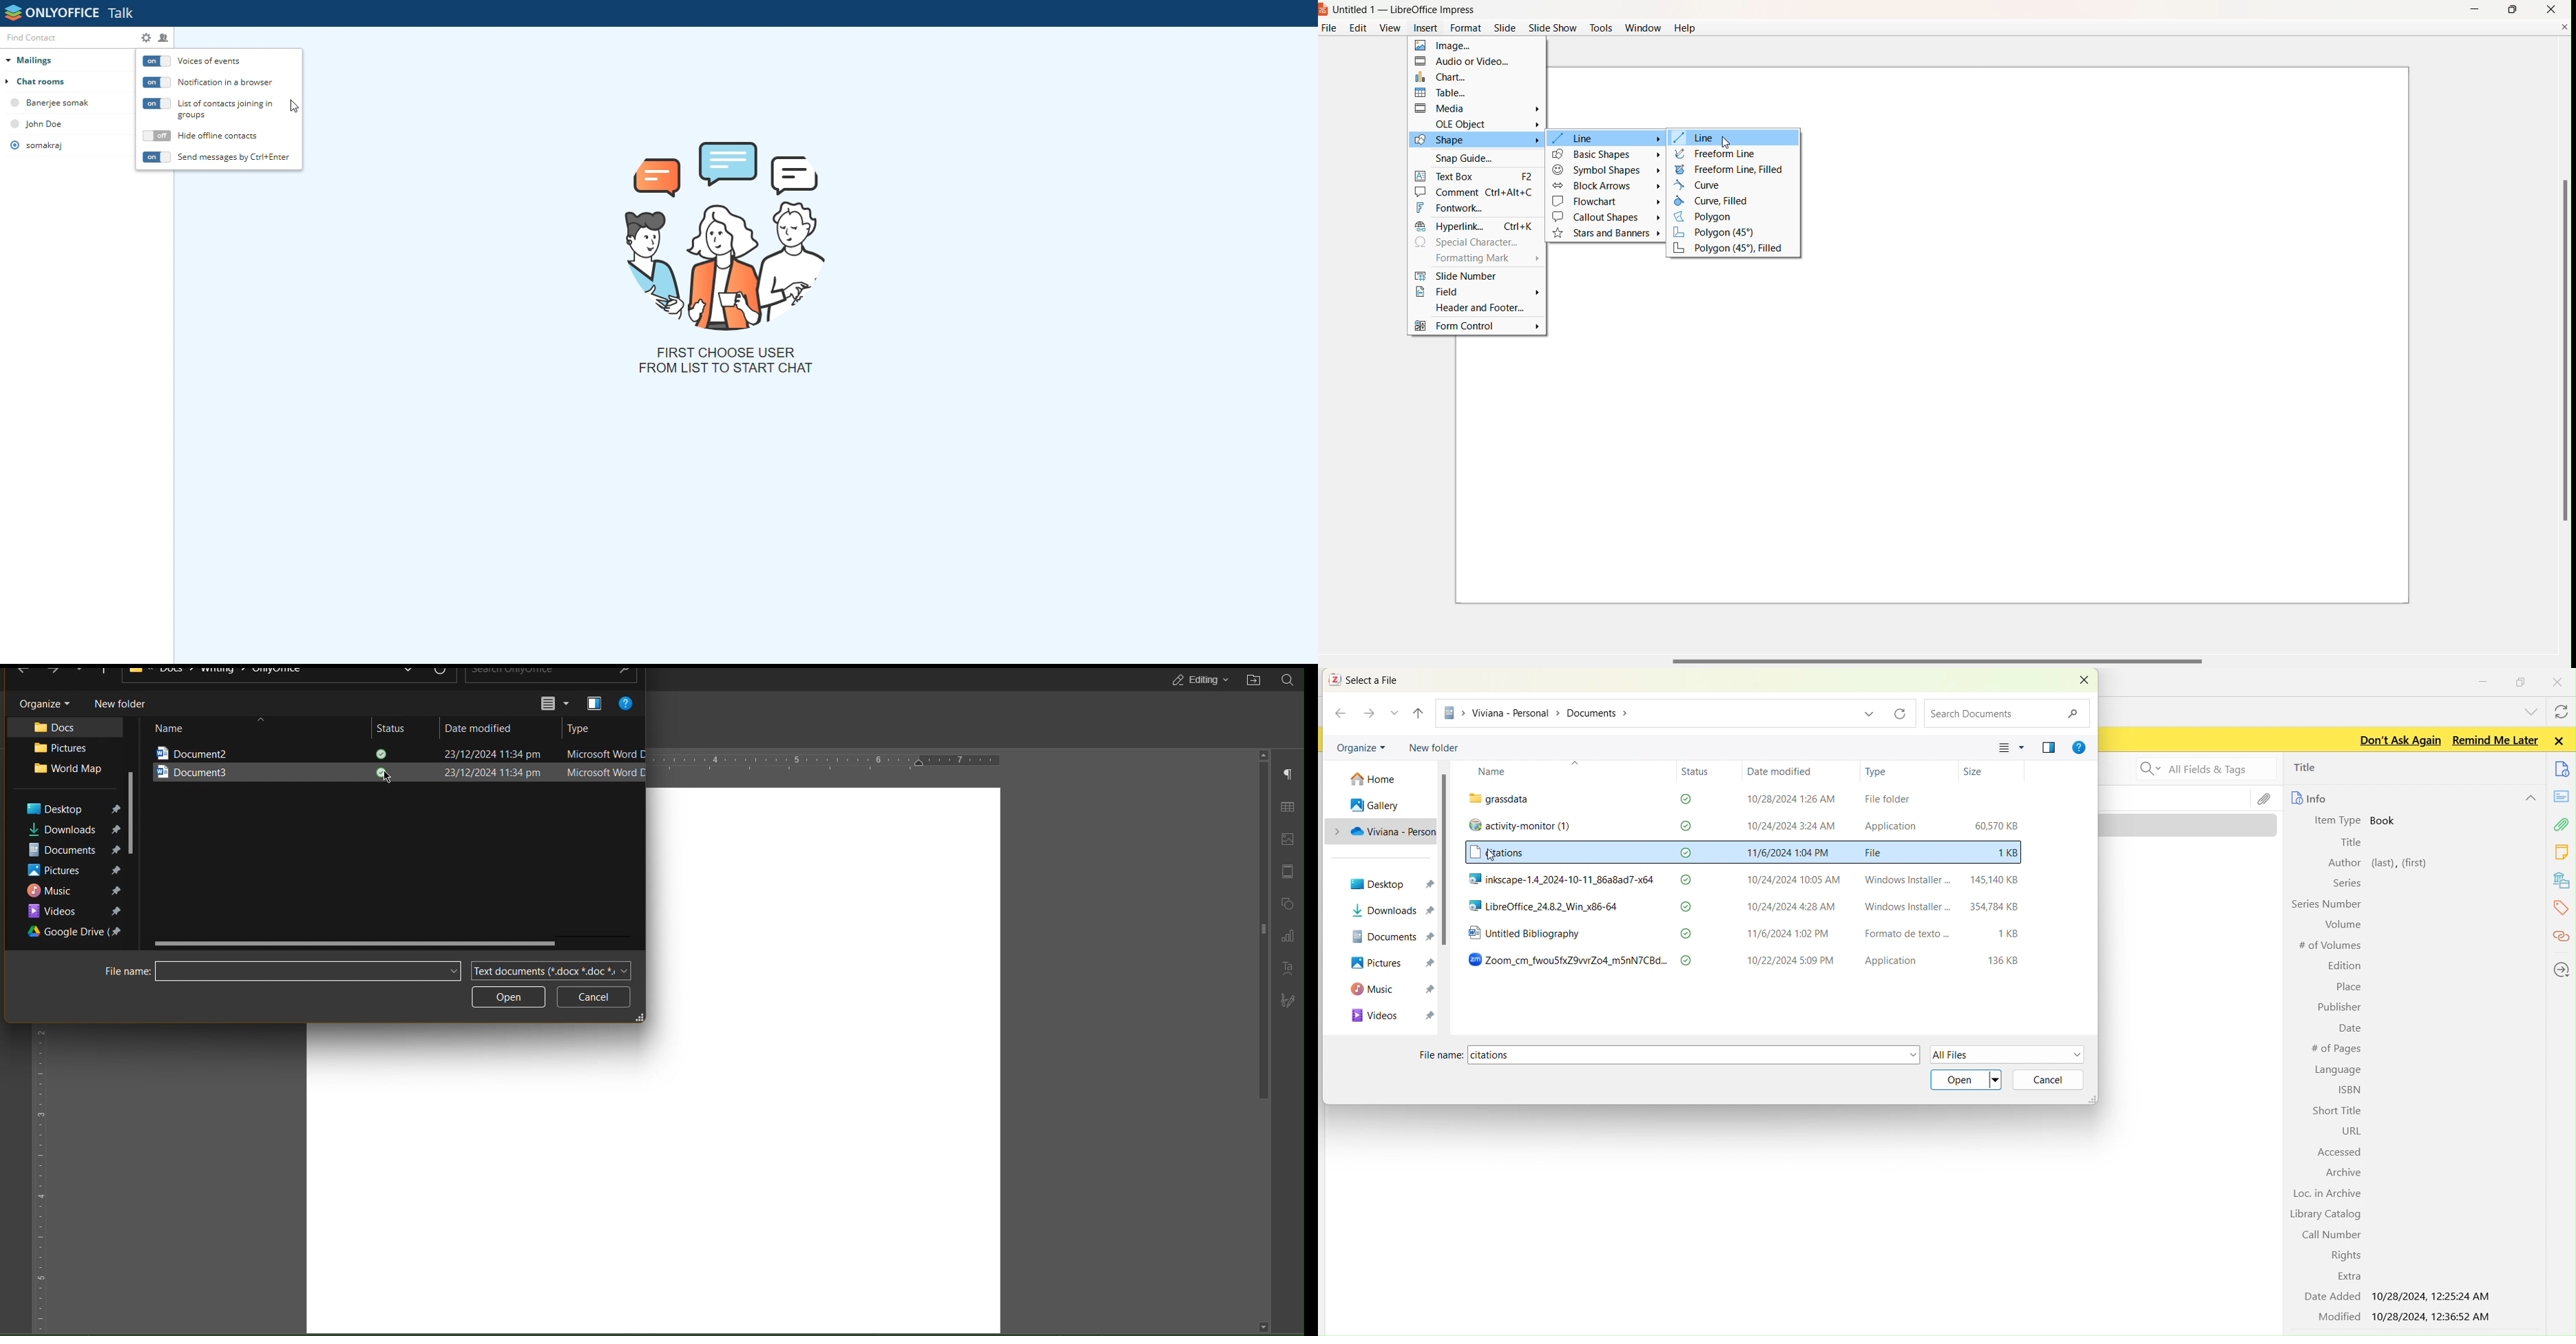 The height and width of the screenshot is (1344, 2576). Describe the element at coordinates (2522, 680) in the screenshot. I see `windows` at that location.